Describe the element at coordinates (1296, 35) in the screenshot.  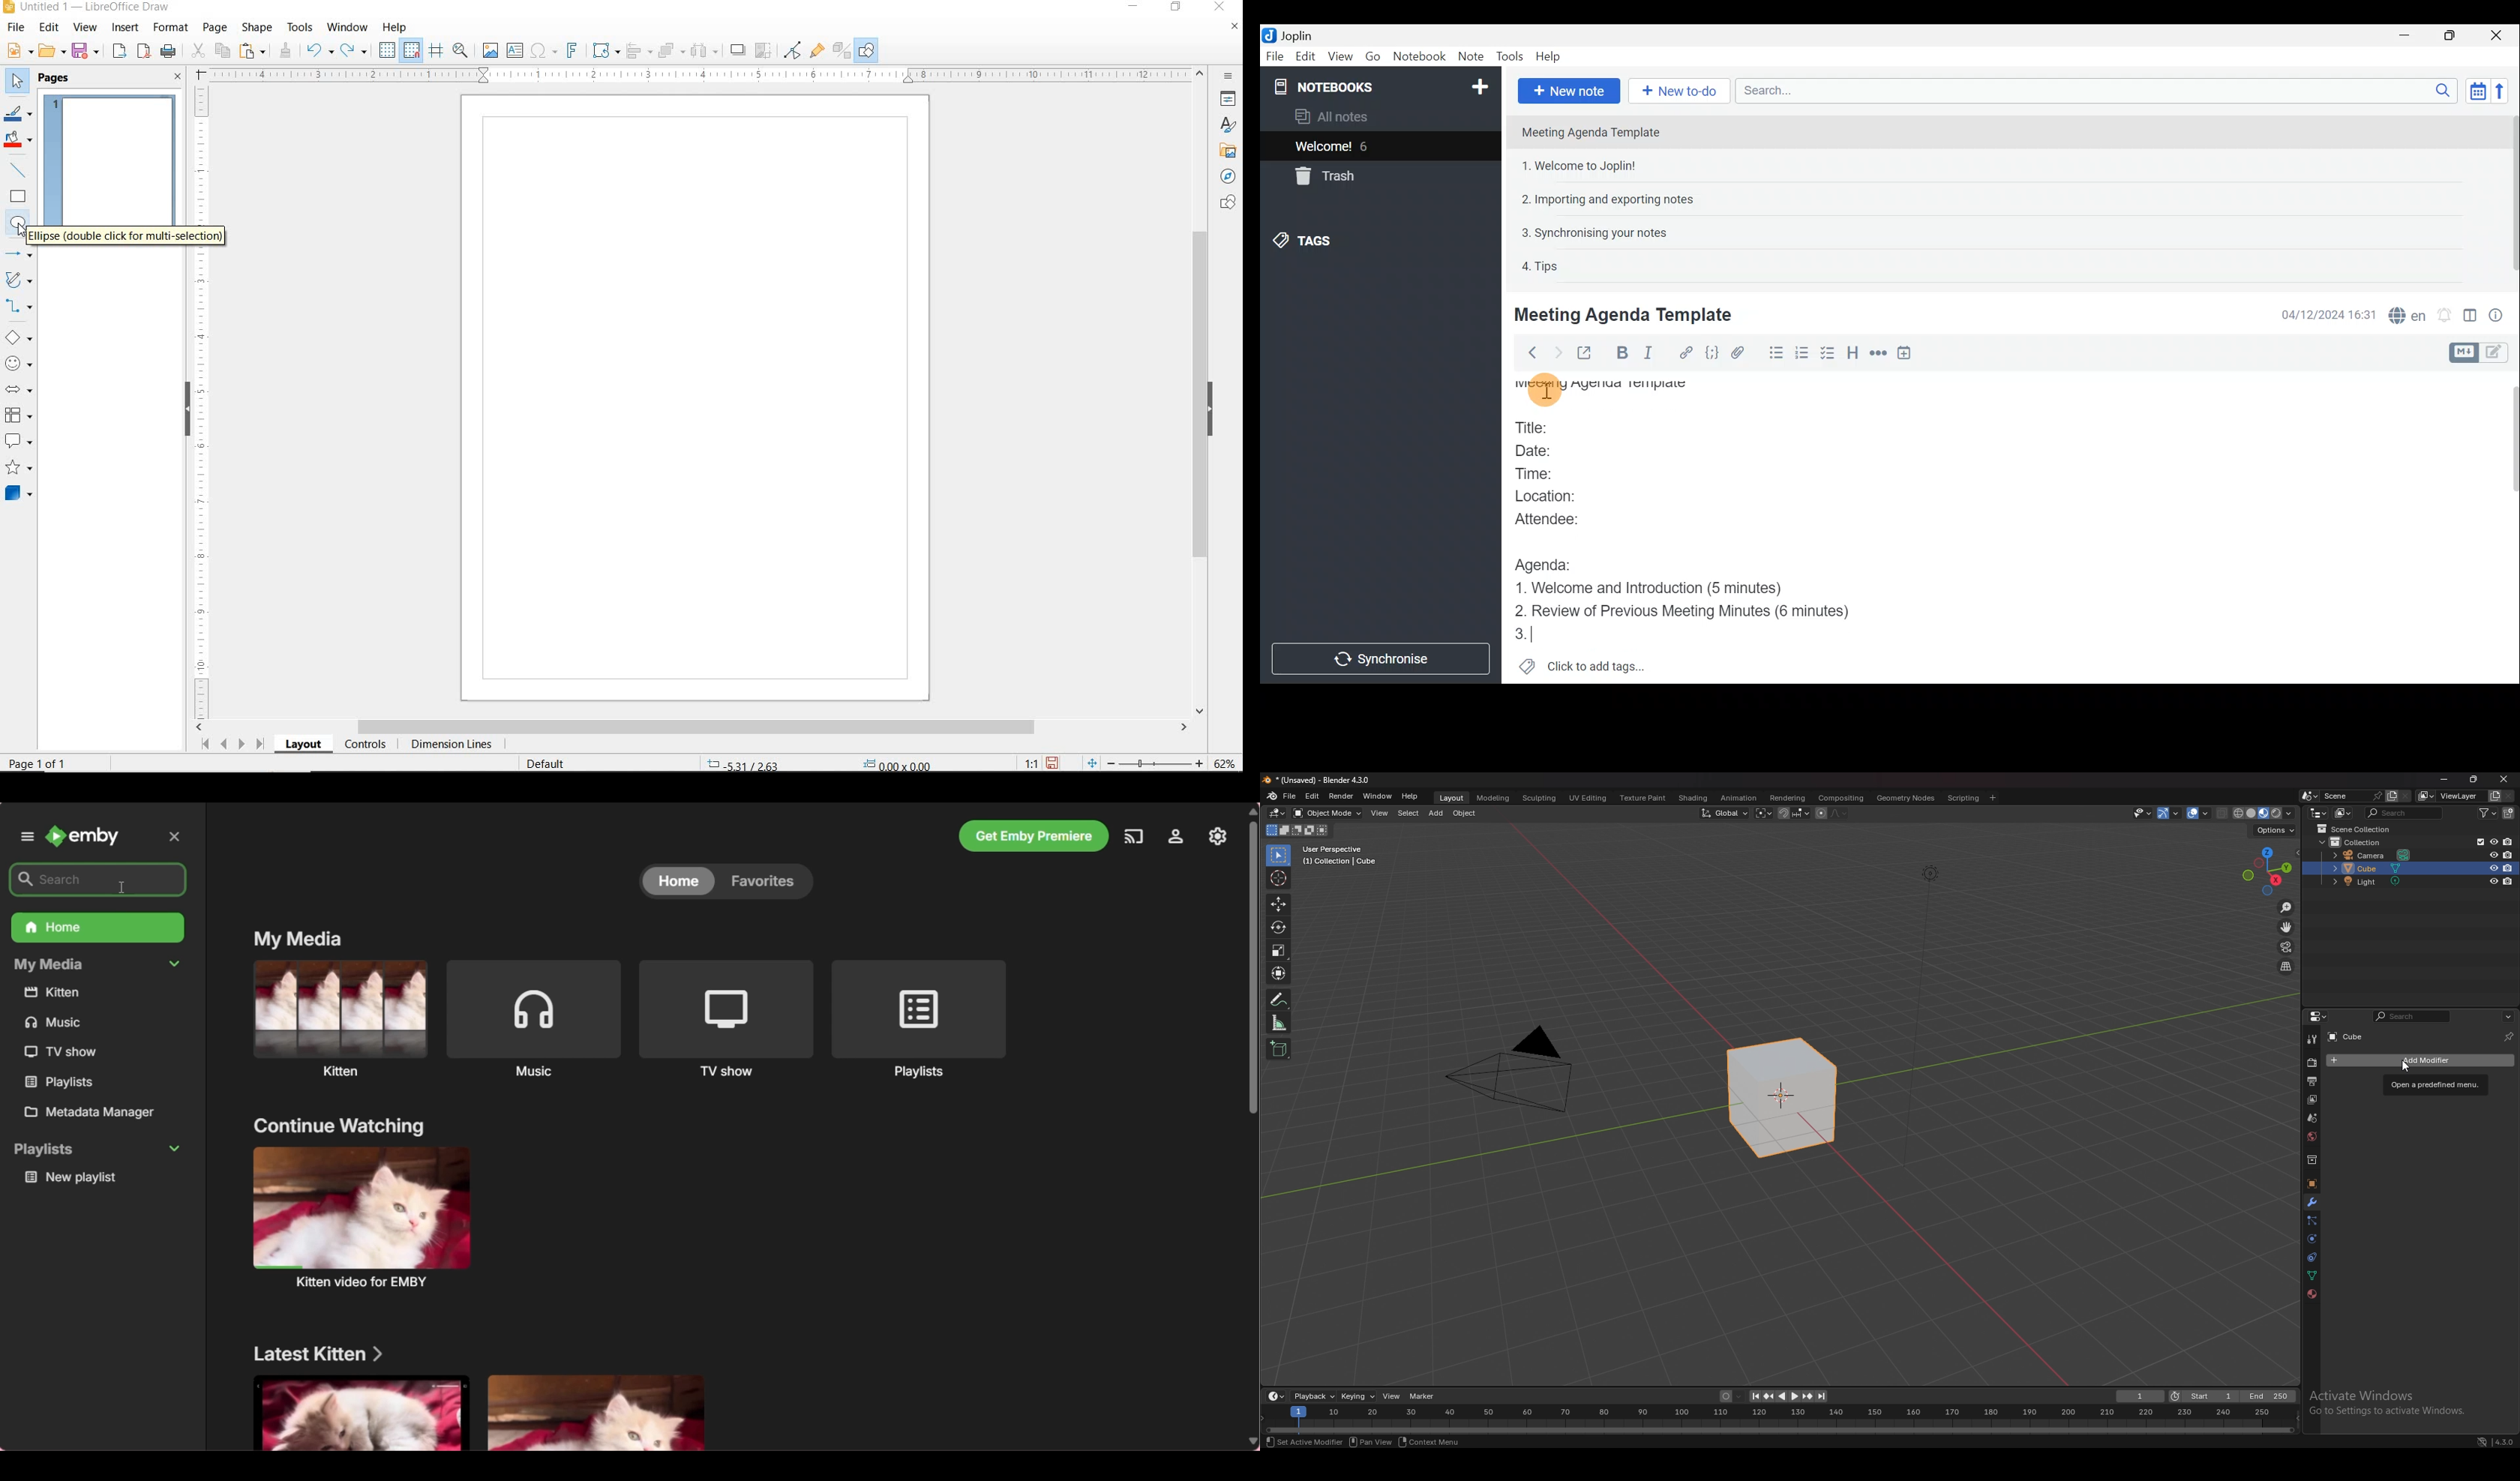
I see `Joplin` at that location.